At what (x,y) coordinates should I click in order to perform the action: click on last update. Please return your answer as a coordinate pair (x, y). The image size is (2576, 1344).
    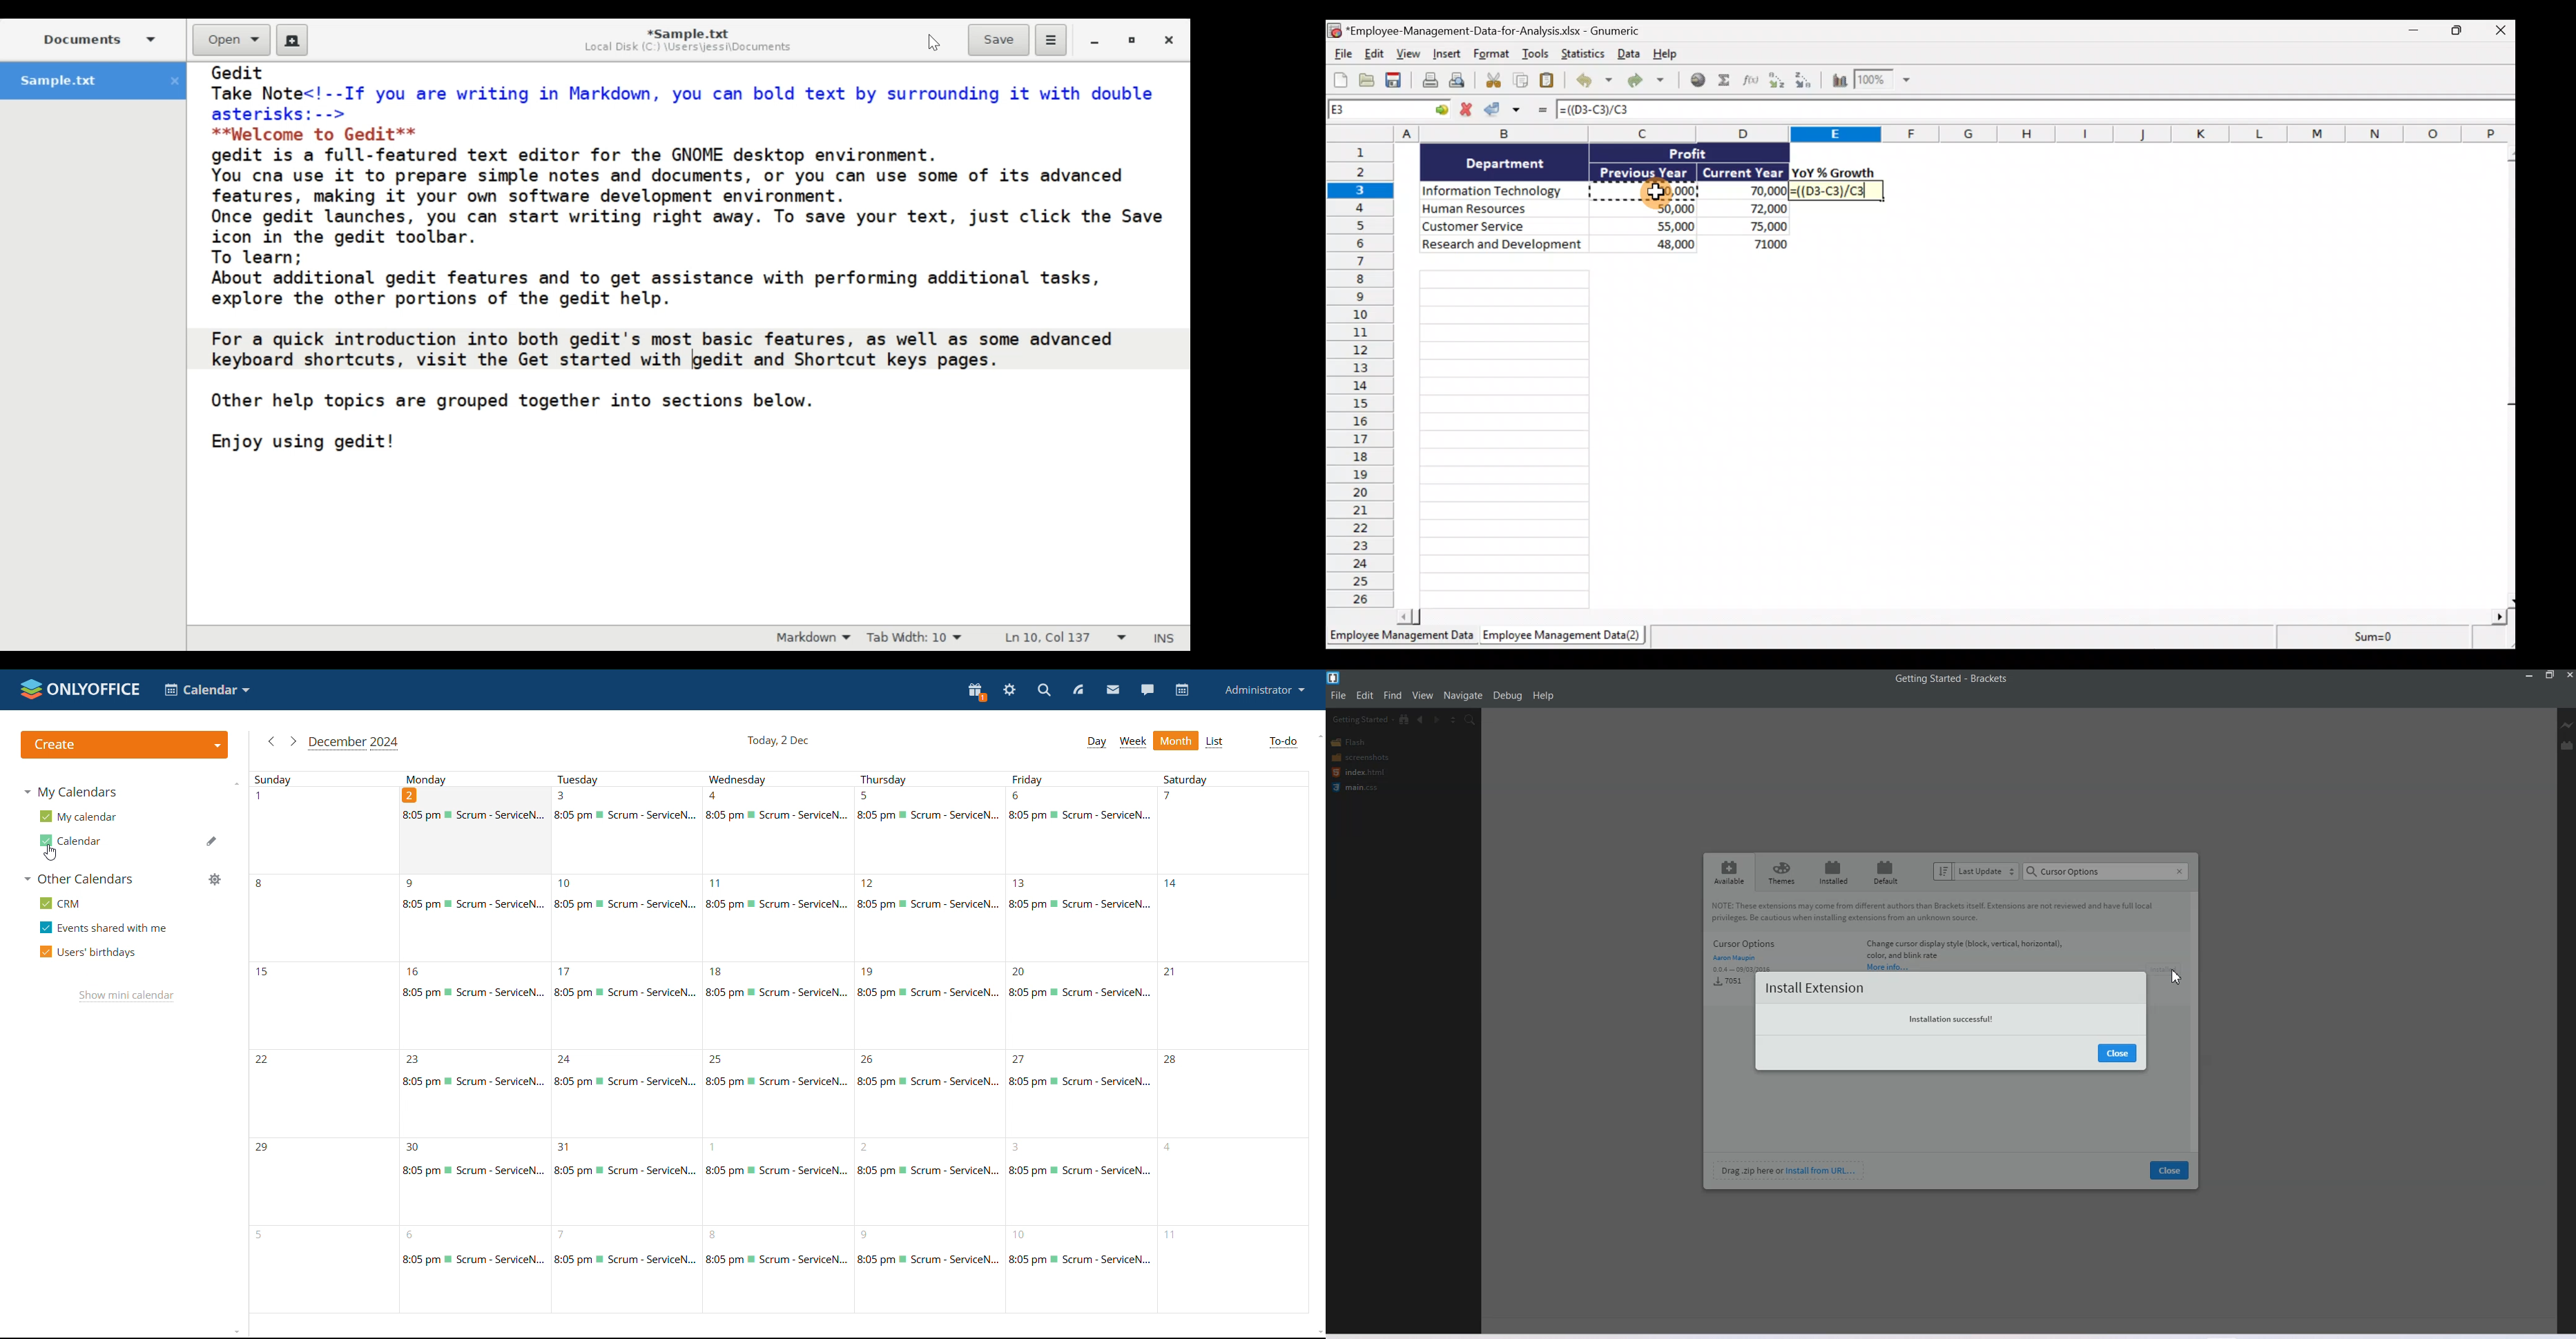
    Looking at the image, I should click on (1988, 871).